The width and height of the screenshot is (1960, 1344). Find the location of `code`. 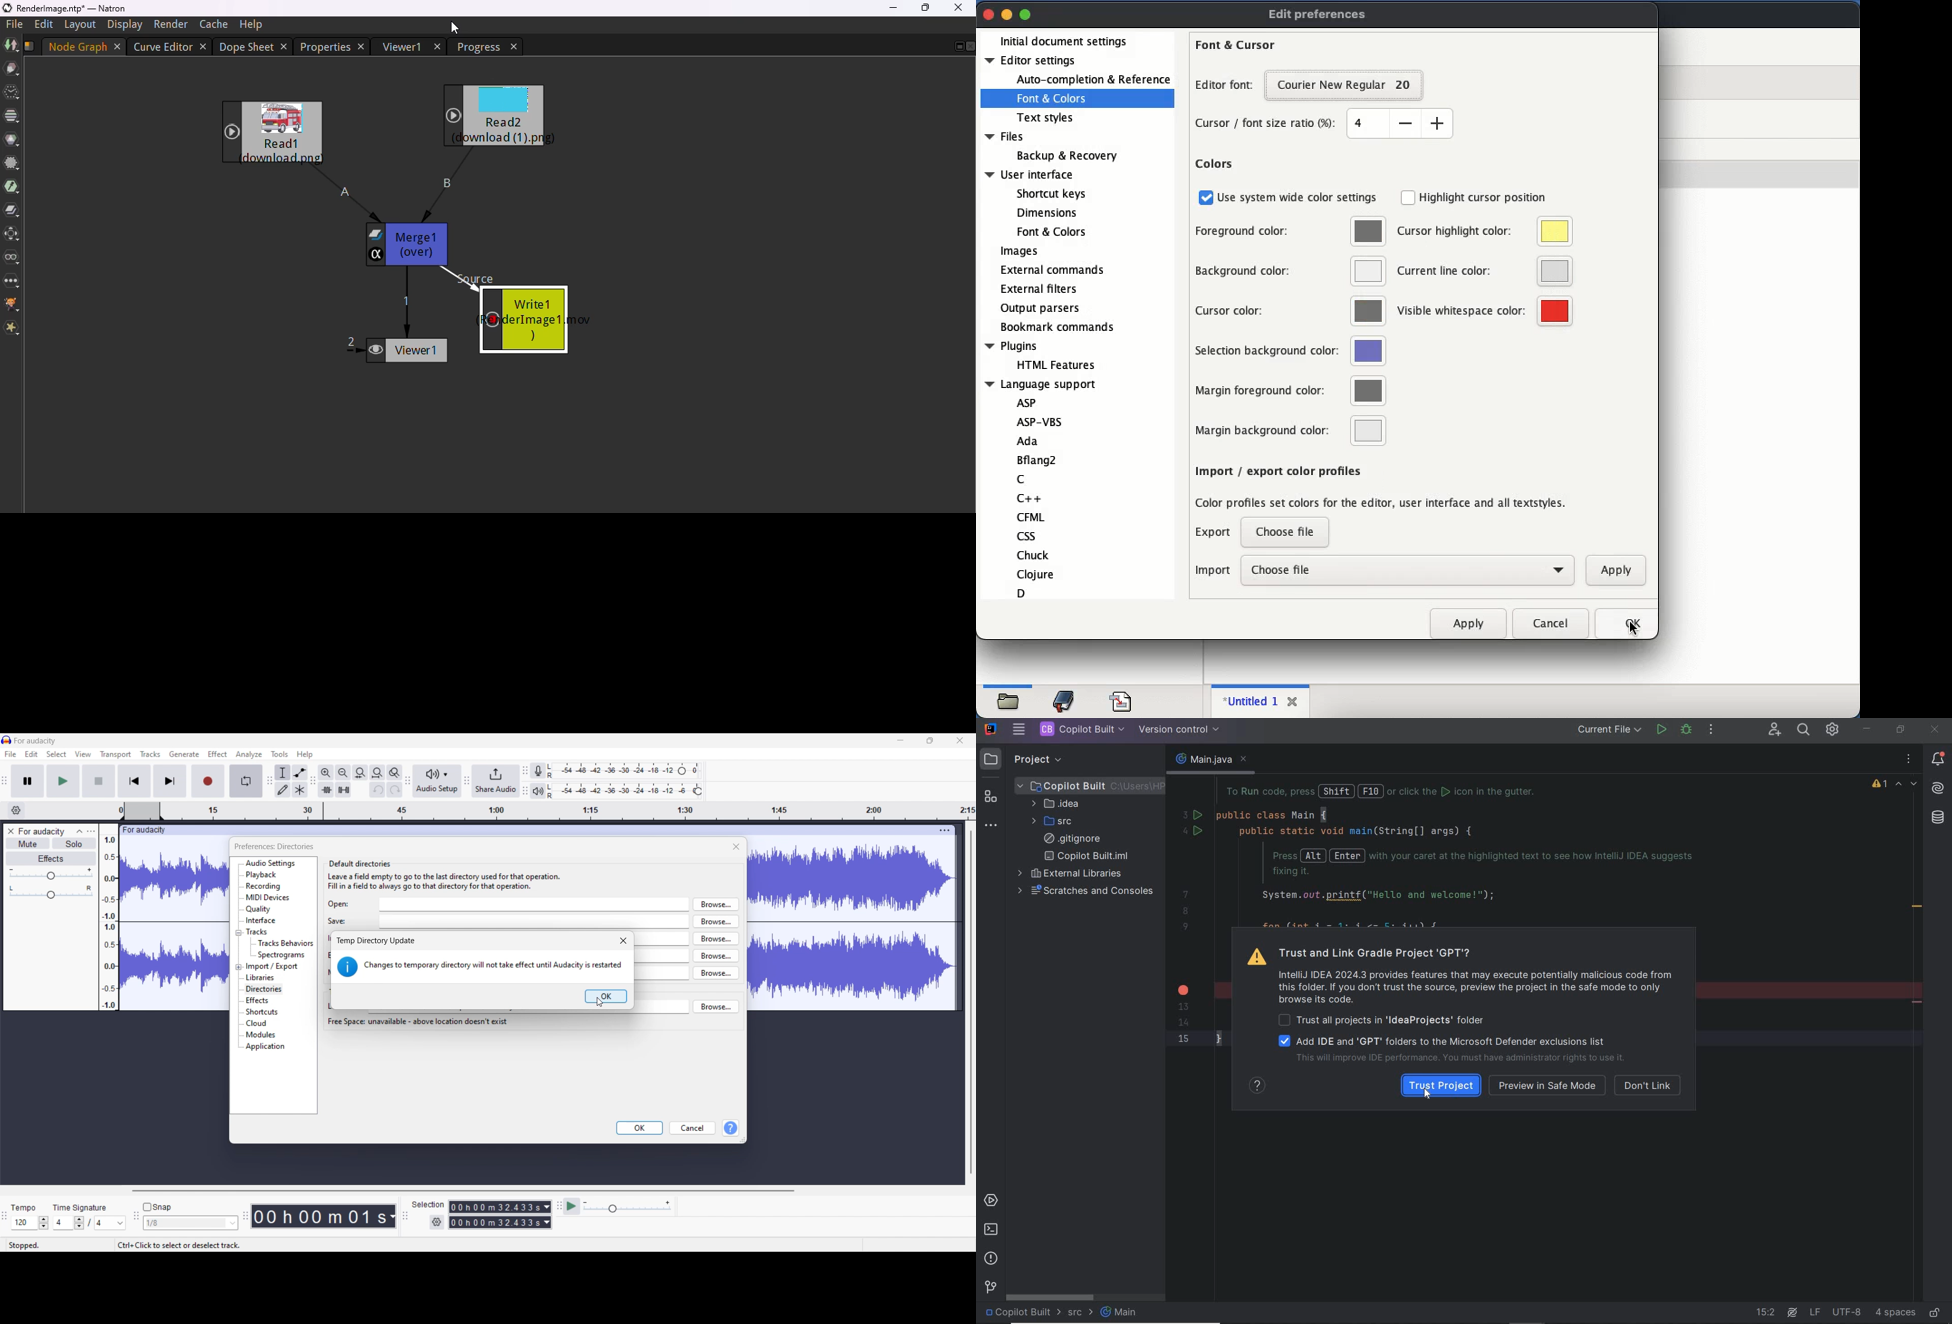

code is located at coordinates (1121, 699).